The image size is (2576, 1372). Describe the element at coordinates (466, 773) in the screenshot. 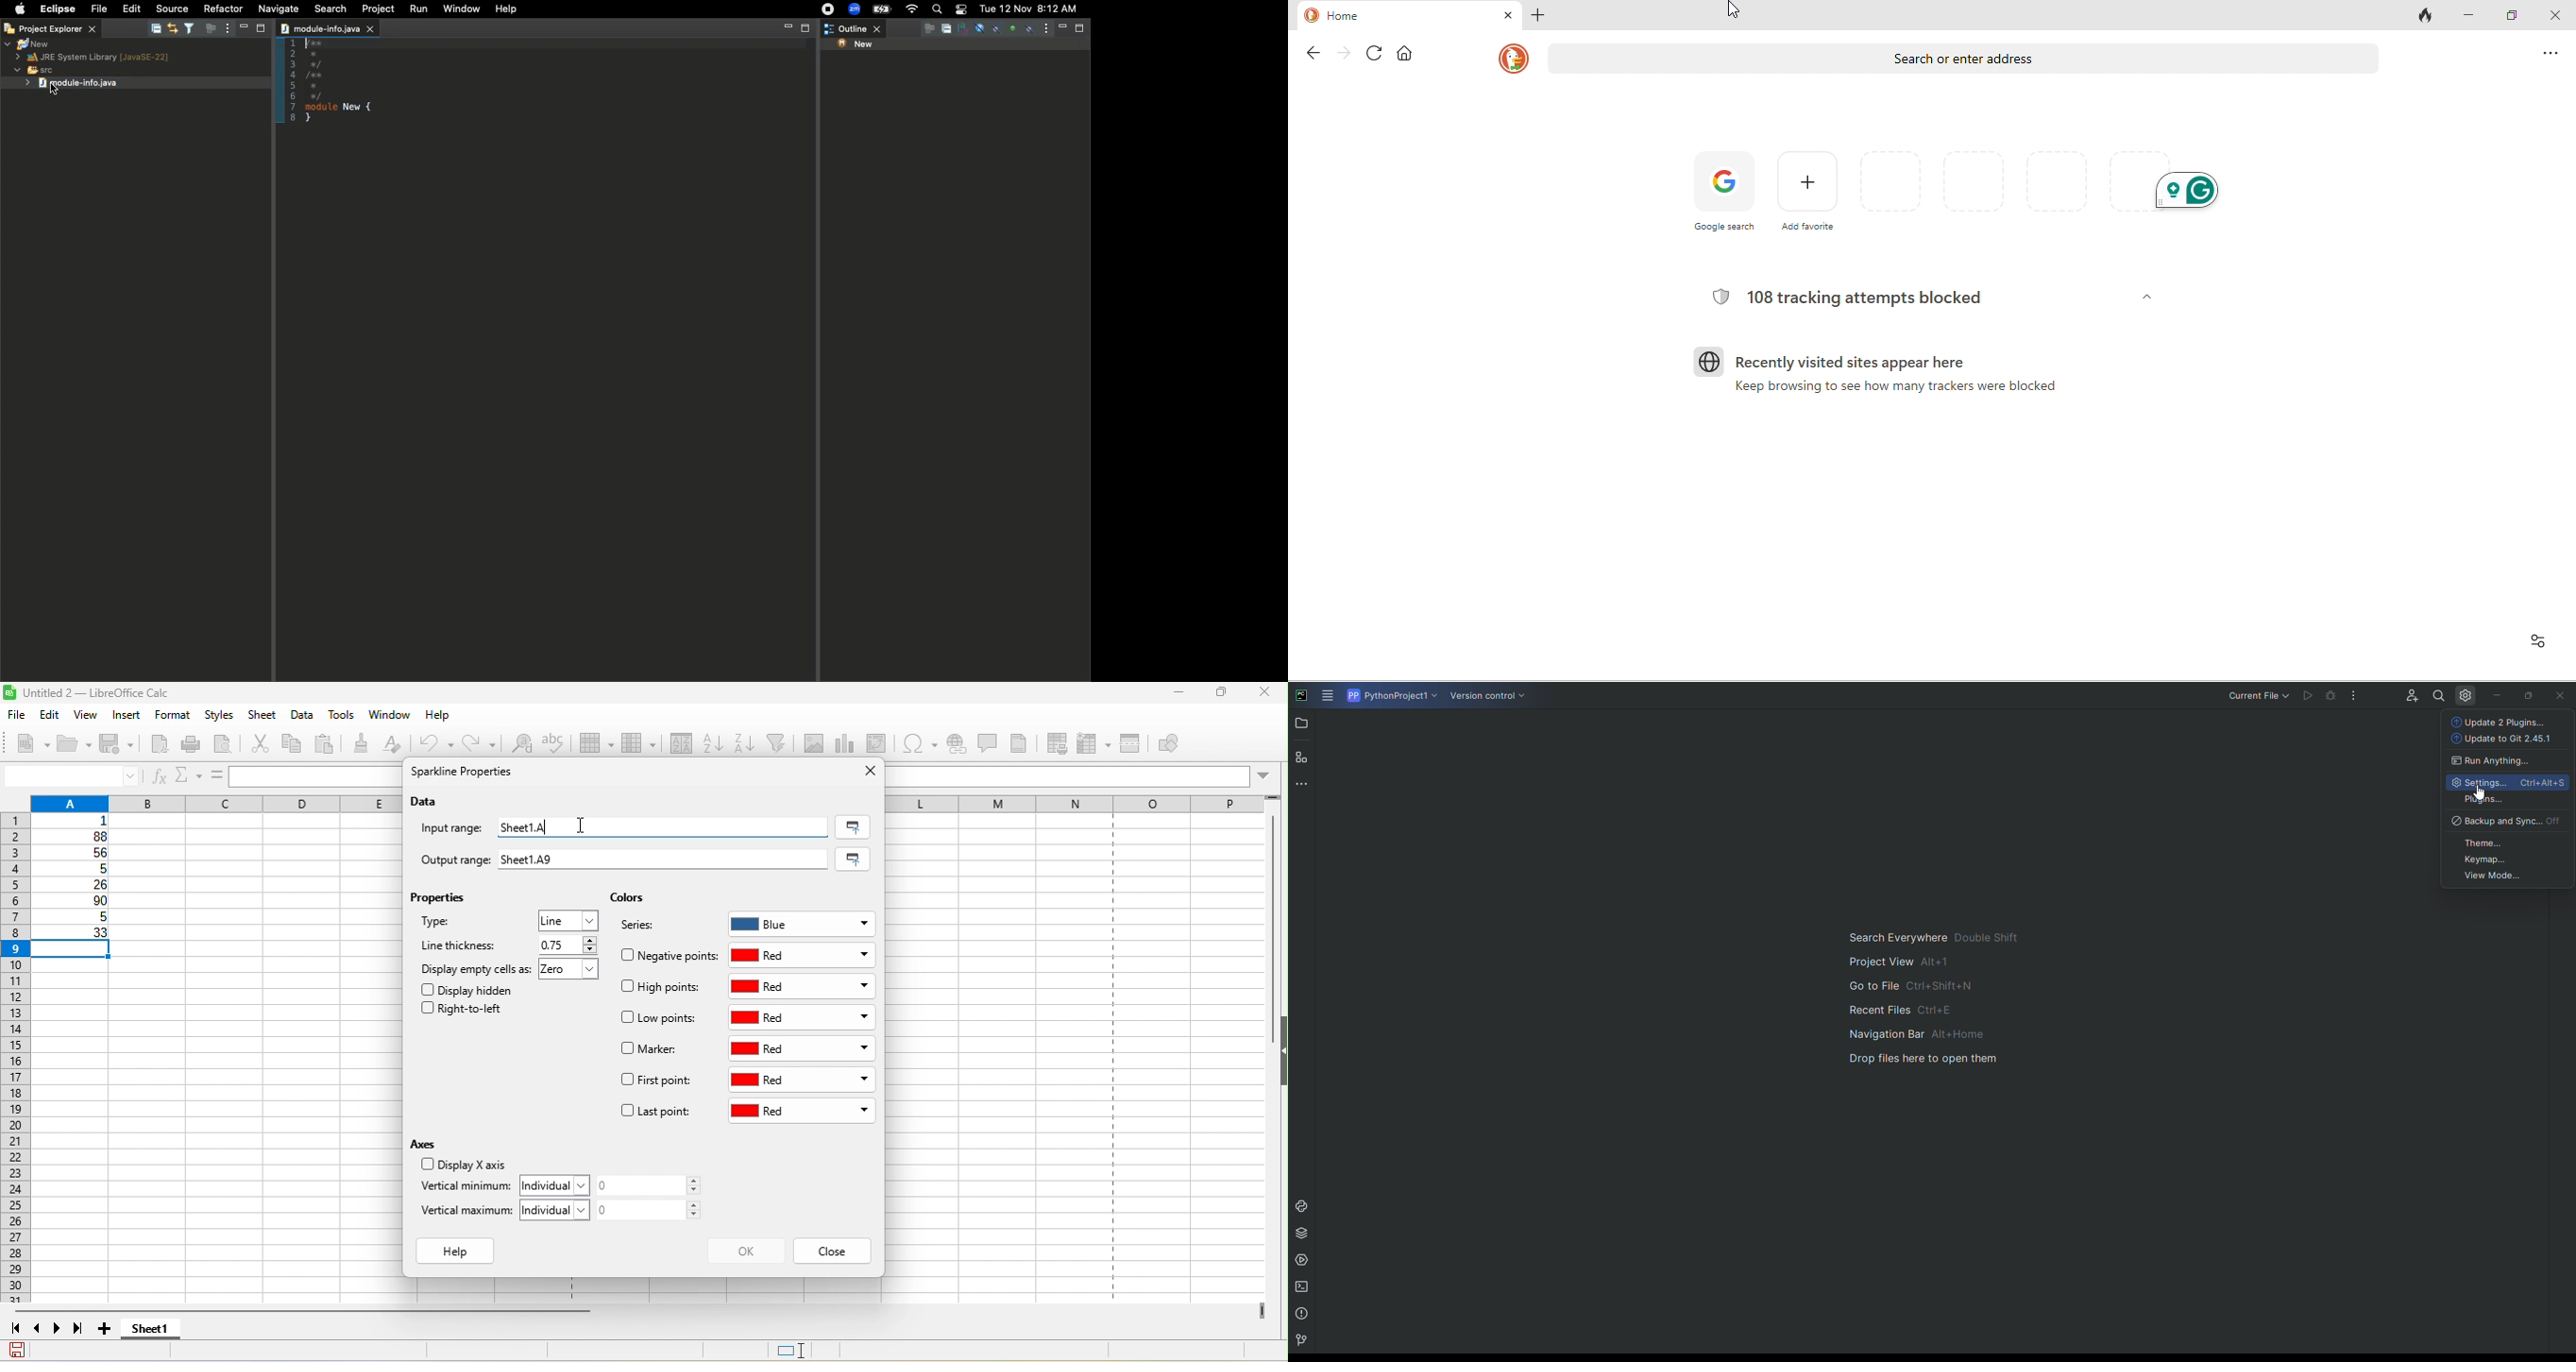

I see `sparkline properties` at that location.